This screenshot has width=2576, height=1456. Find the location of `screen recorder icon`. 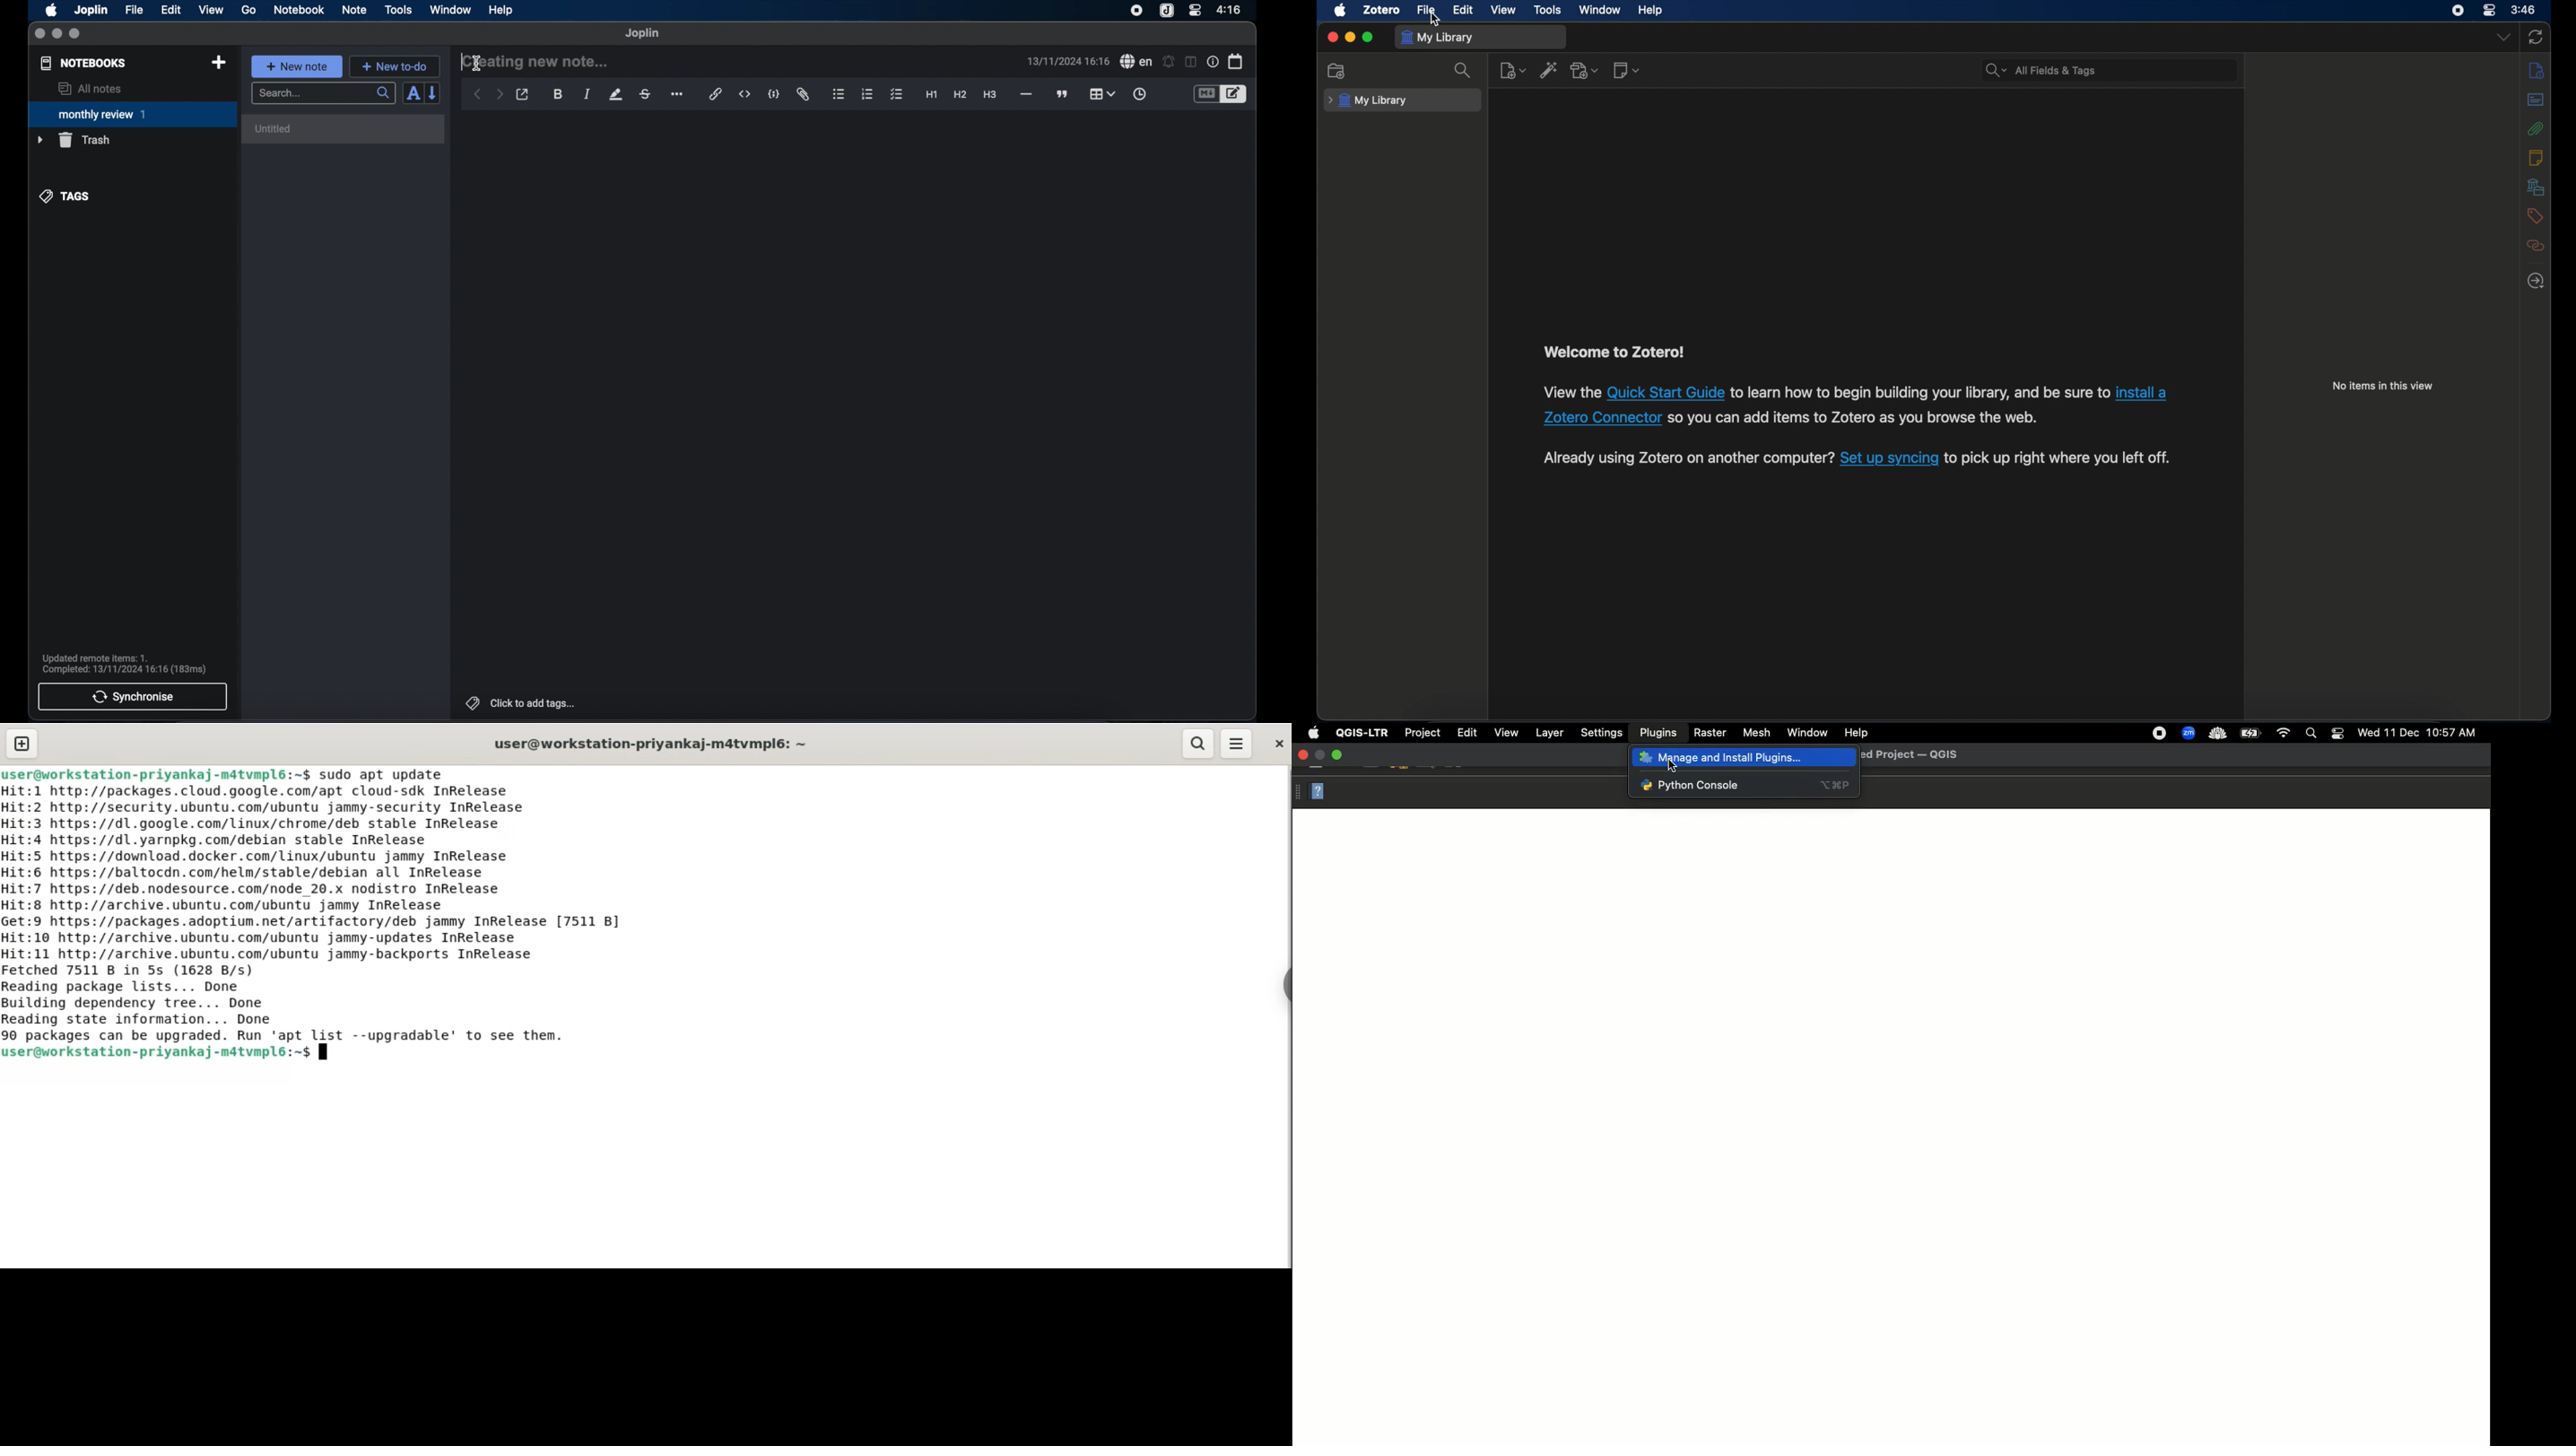

screen recorder icon is located at coordinates (1137, 11).